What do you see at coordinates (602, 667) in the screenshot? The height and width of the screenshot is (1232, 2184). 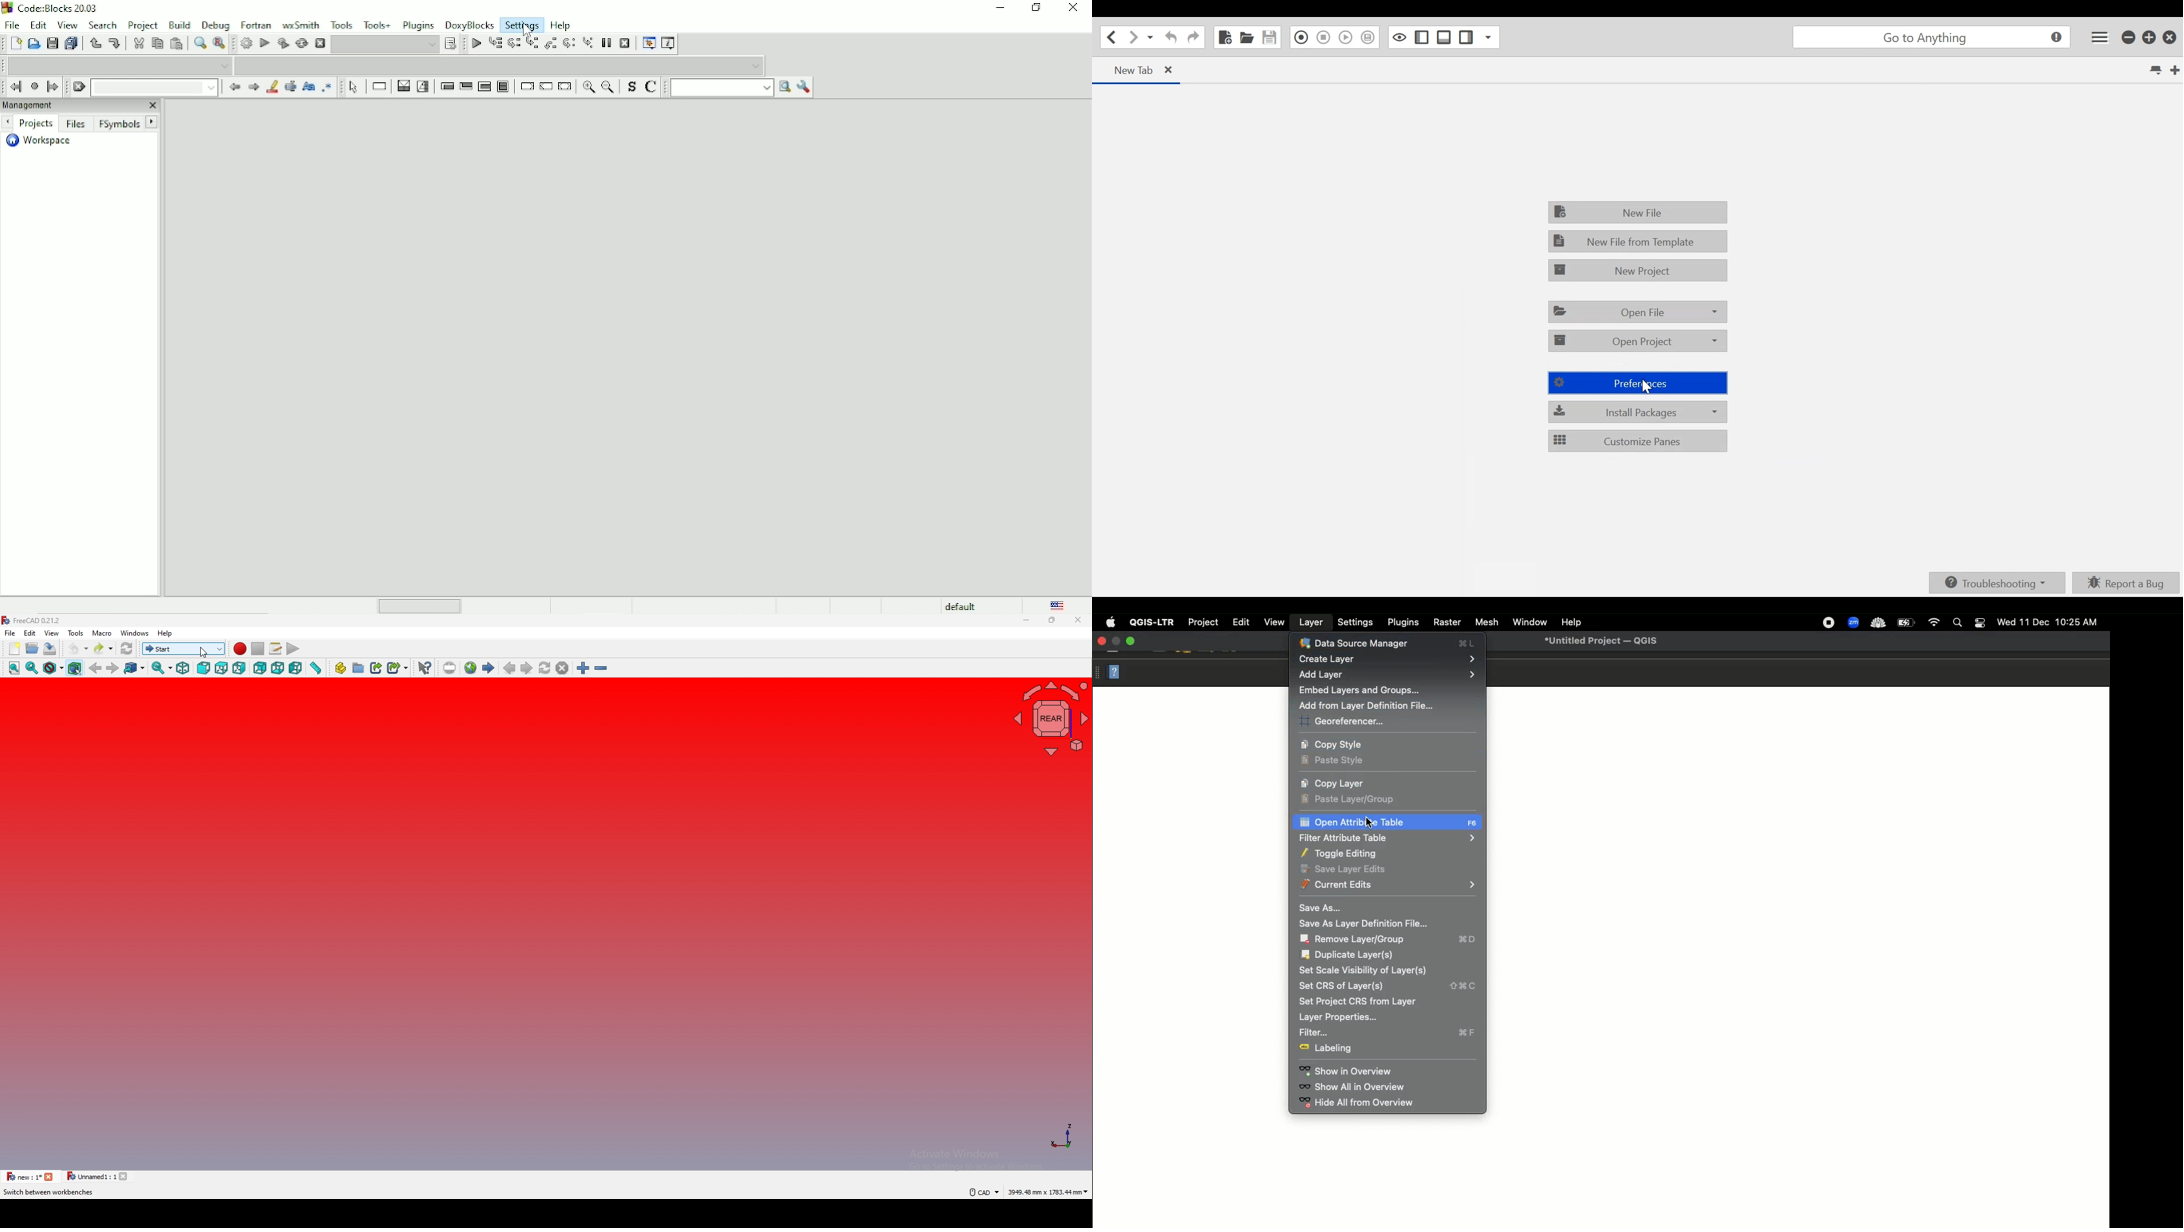 I see `zoom out` at bounding box center [602, 667].